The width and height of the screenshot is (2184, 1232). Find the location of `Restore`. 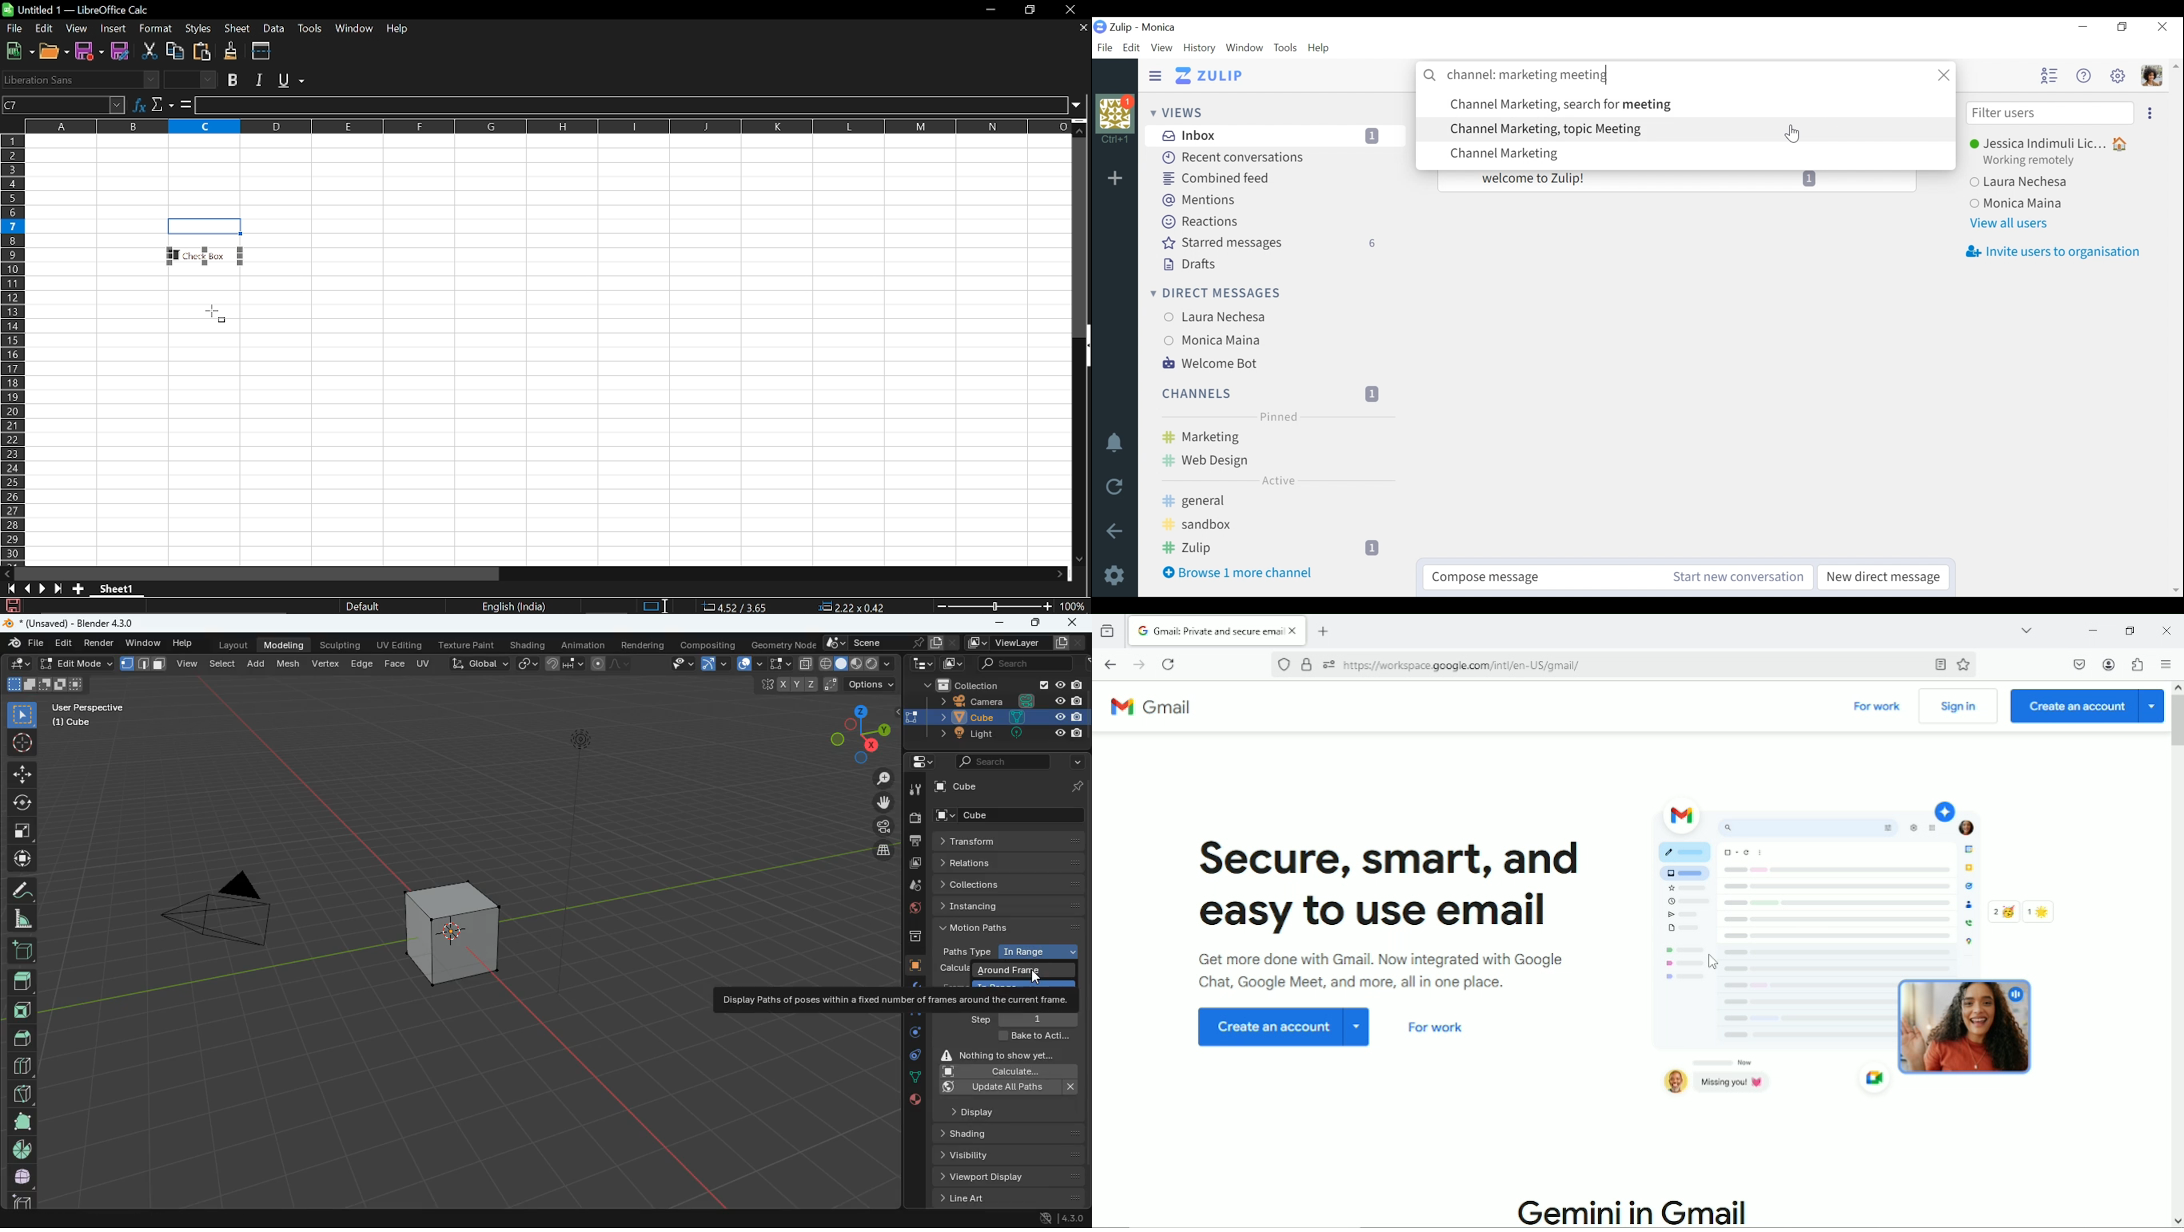

Restore is located at coordinates (2124, 26).